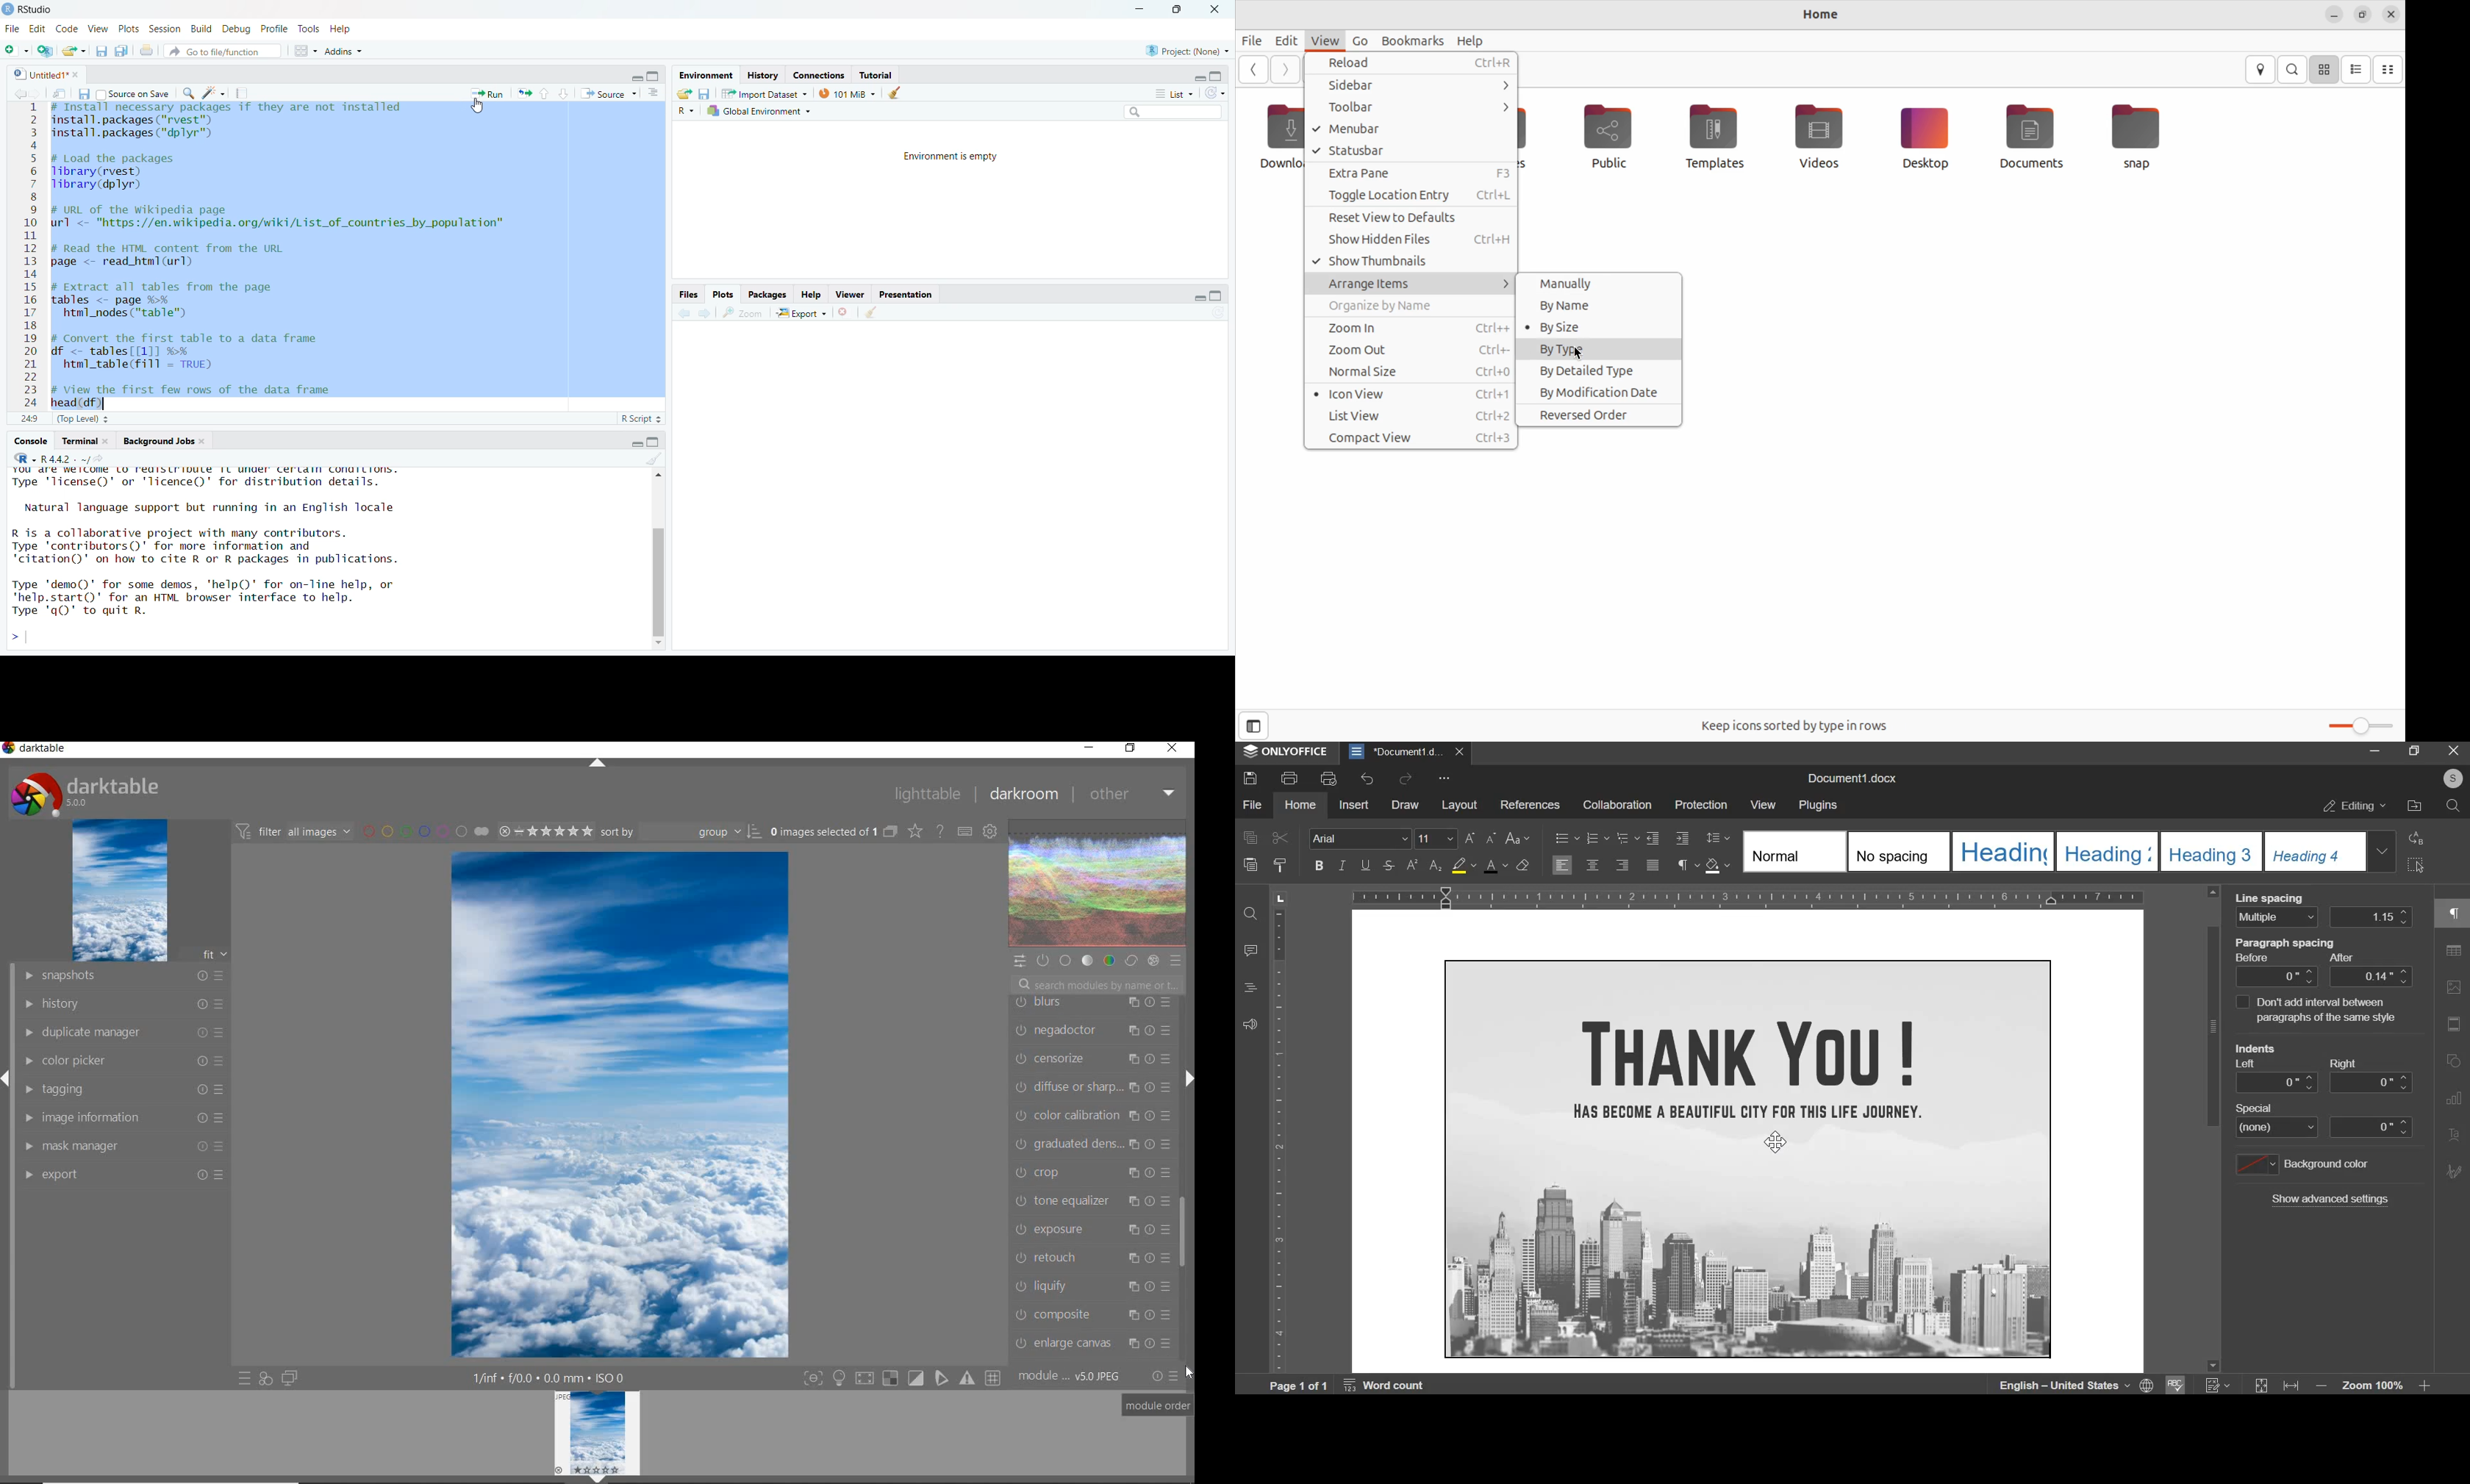 Image resolution: width=2492 pixels, height=1484 pixels. What do you see at coordinates (939, 831) in the screenshot?
I see `ENABLE FOR ONLINE HELP` at bounding box center [939, 831].